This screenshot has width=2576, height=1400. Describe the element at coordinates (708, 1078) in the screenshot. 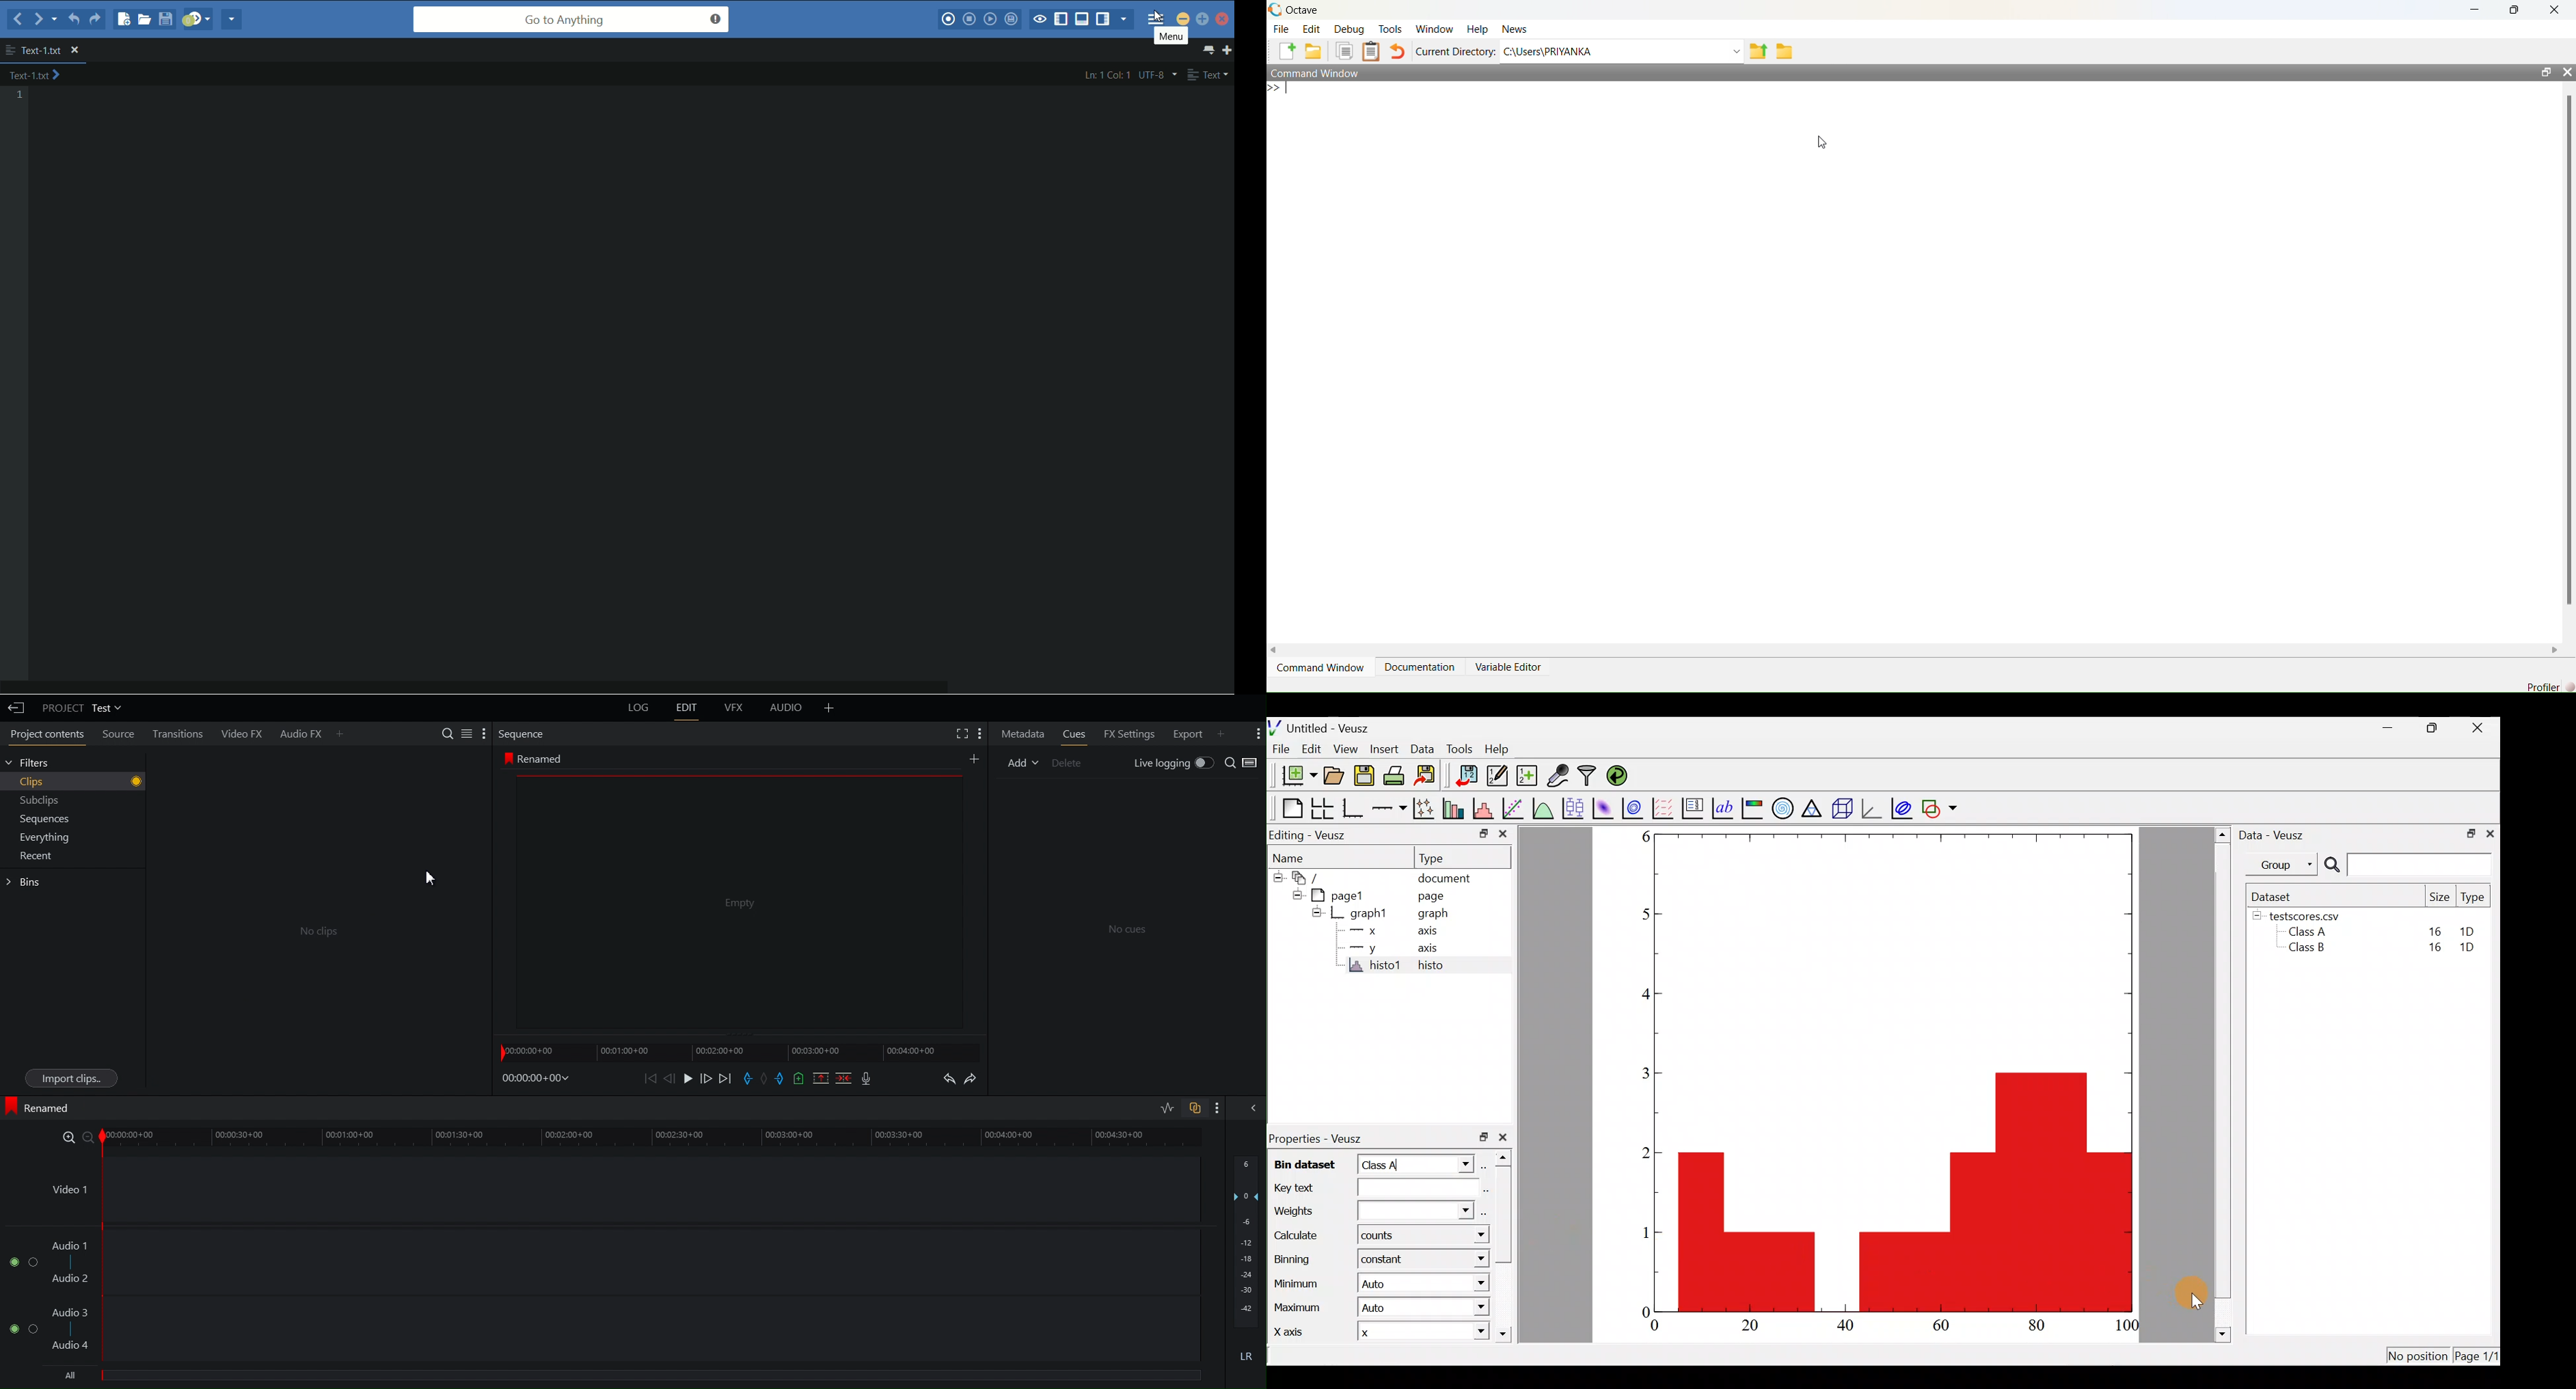

I see `Move Forward` at that location.